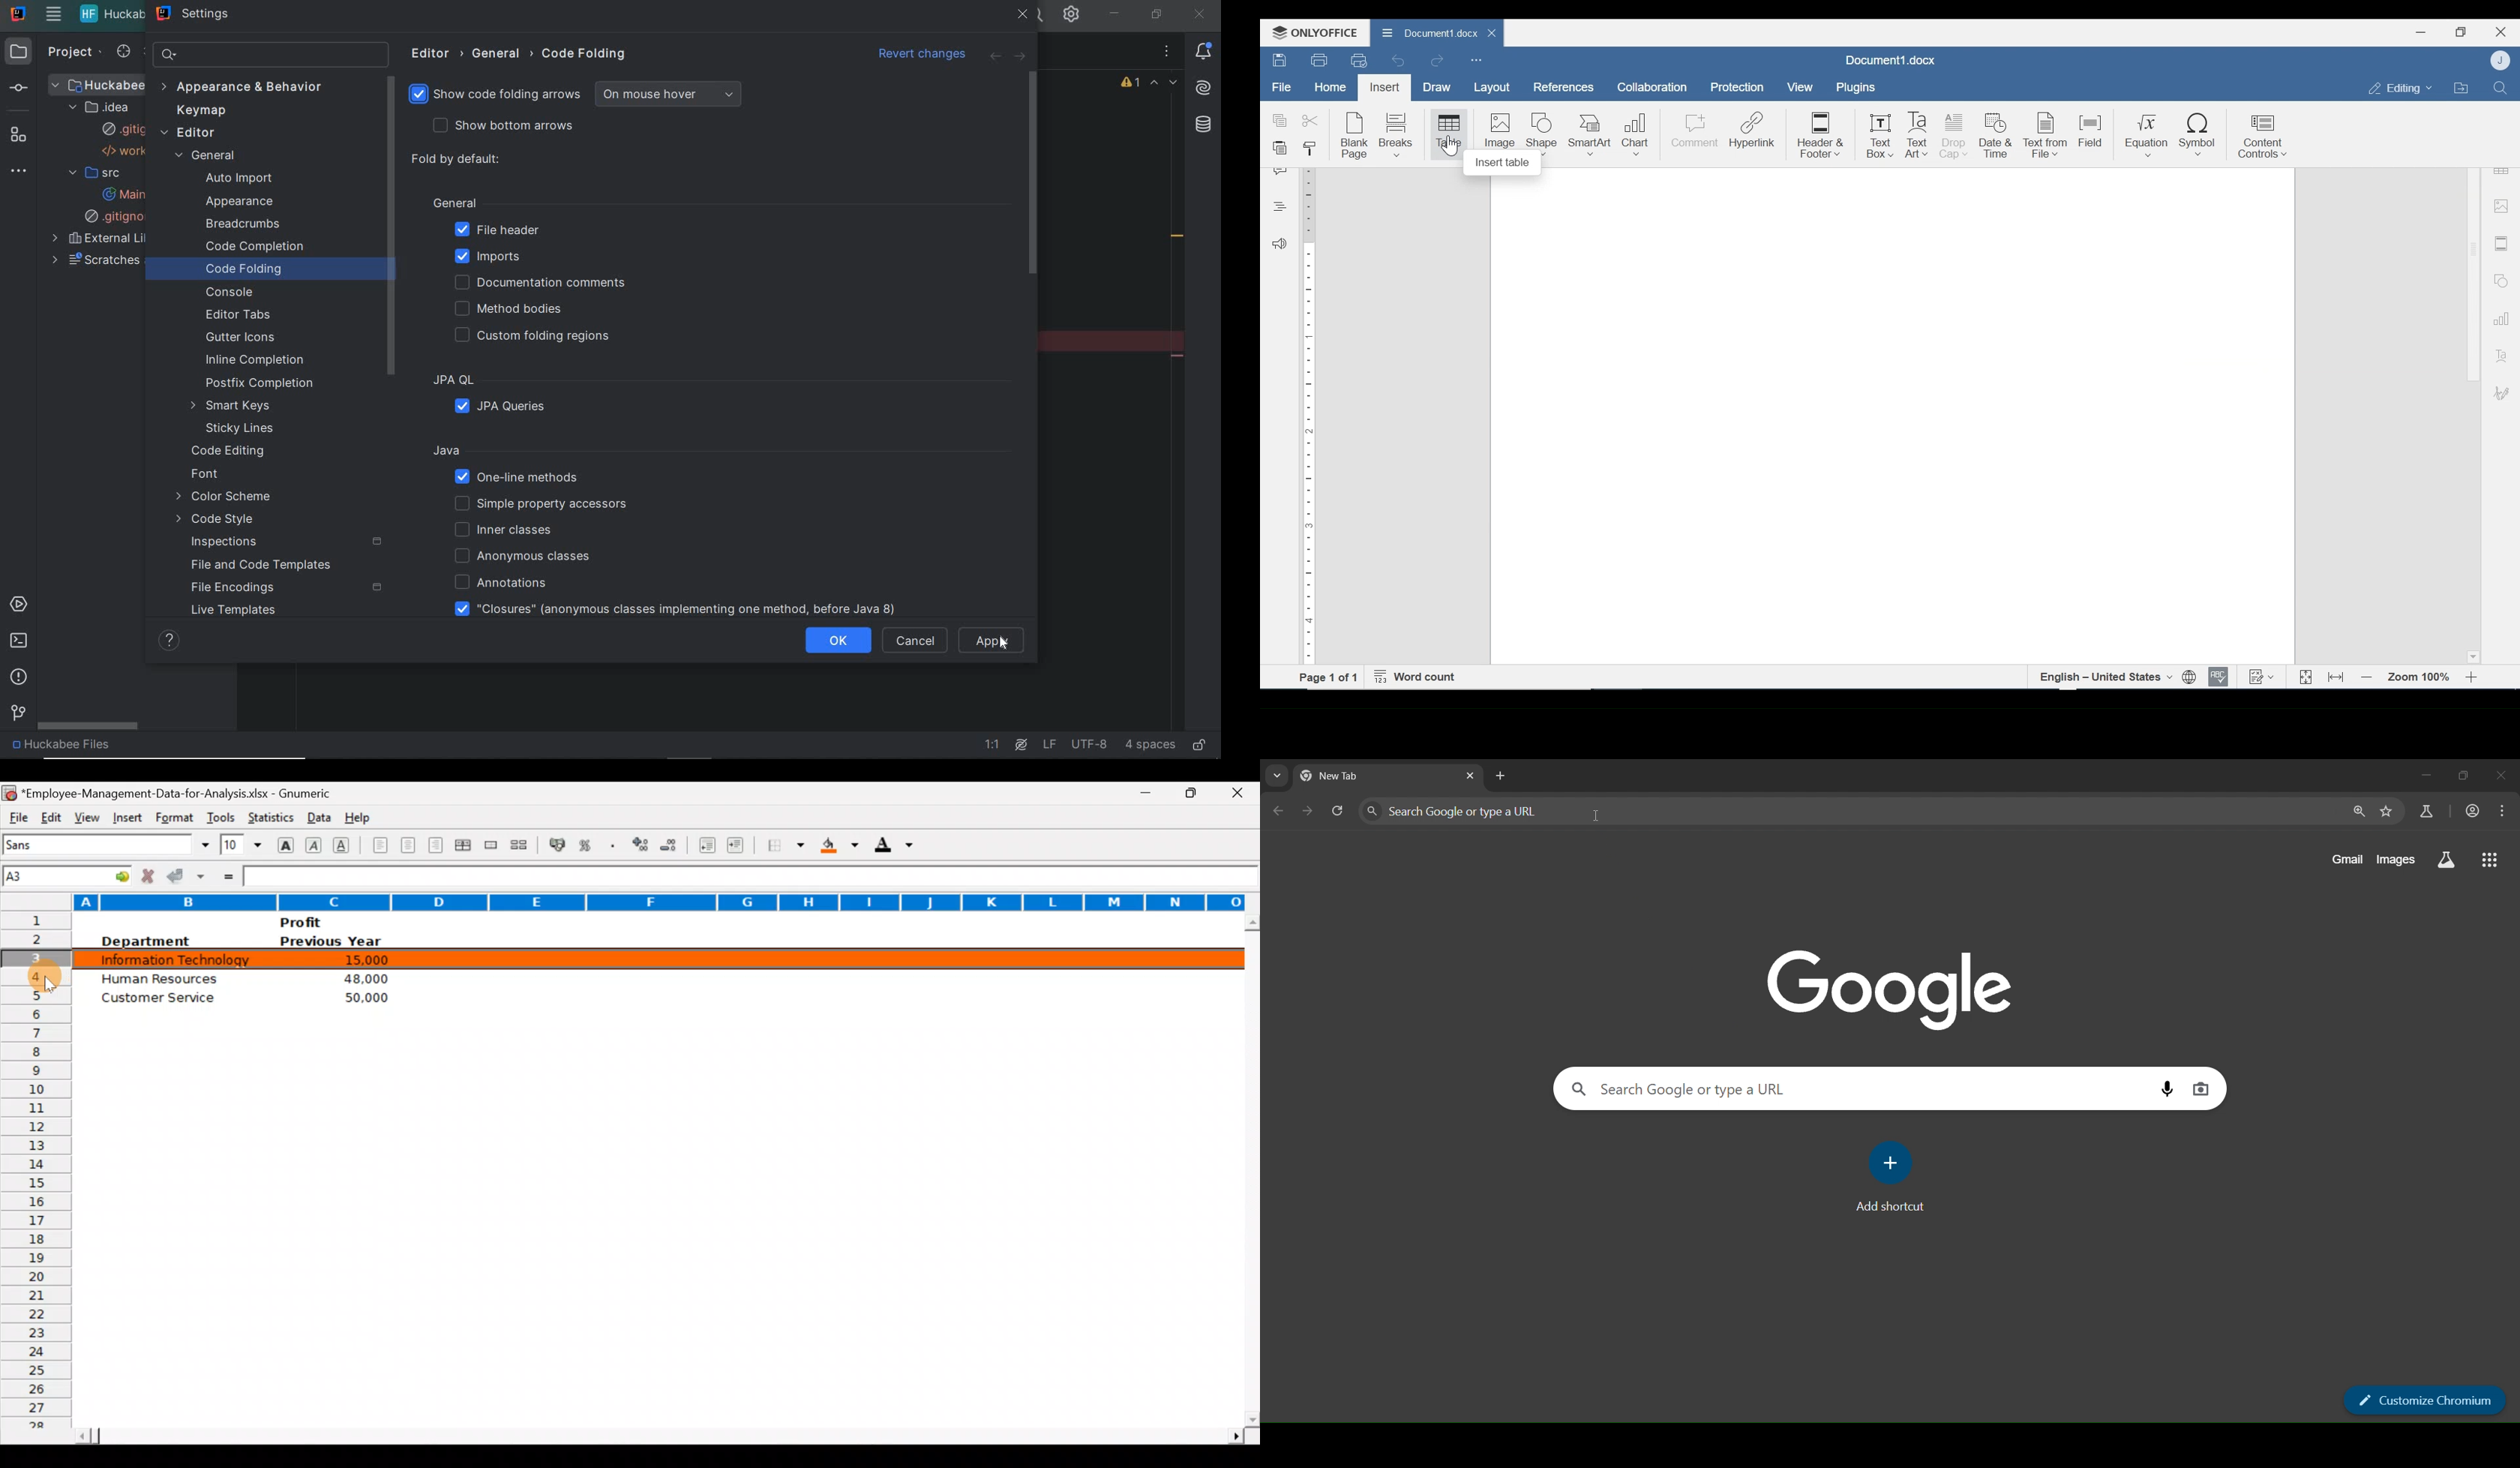  Describe the element at coordinates (1310, 413) in the screenshot. I see `Vertical Ruler` at that location.